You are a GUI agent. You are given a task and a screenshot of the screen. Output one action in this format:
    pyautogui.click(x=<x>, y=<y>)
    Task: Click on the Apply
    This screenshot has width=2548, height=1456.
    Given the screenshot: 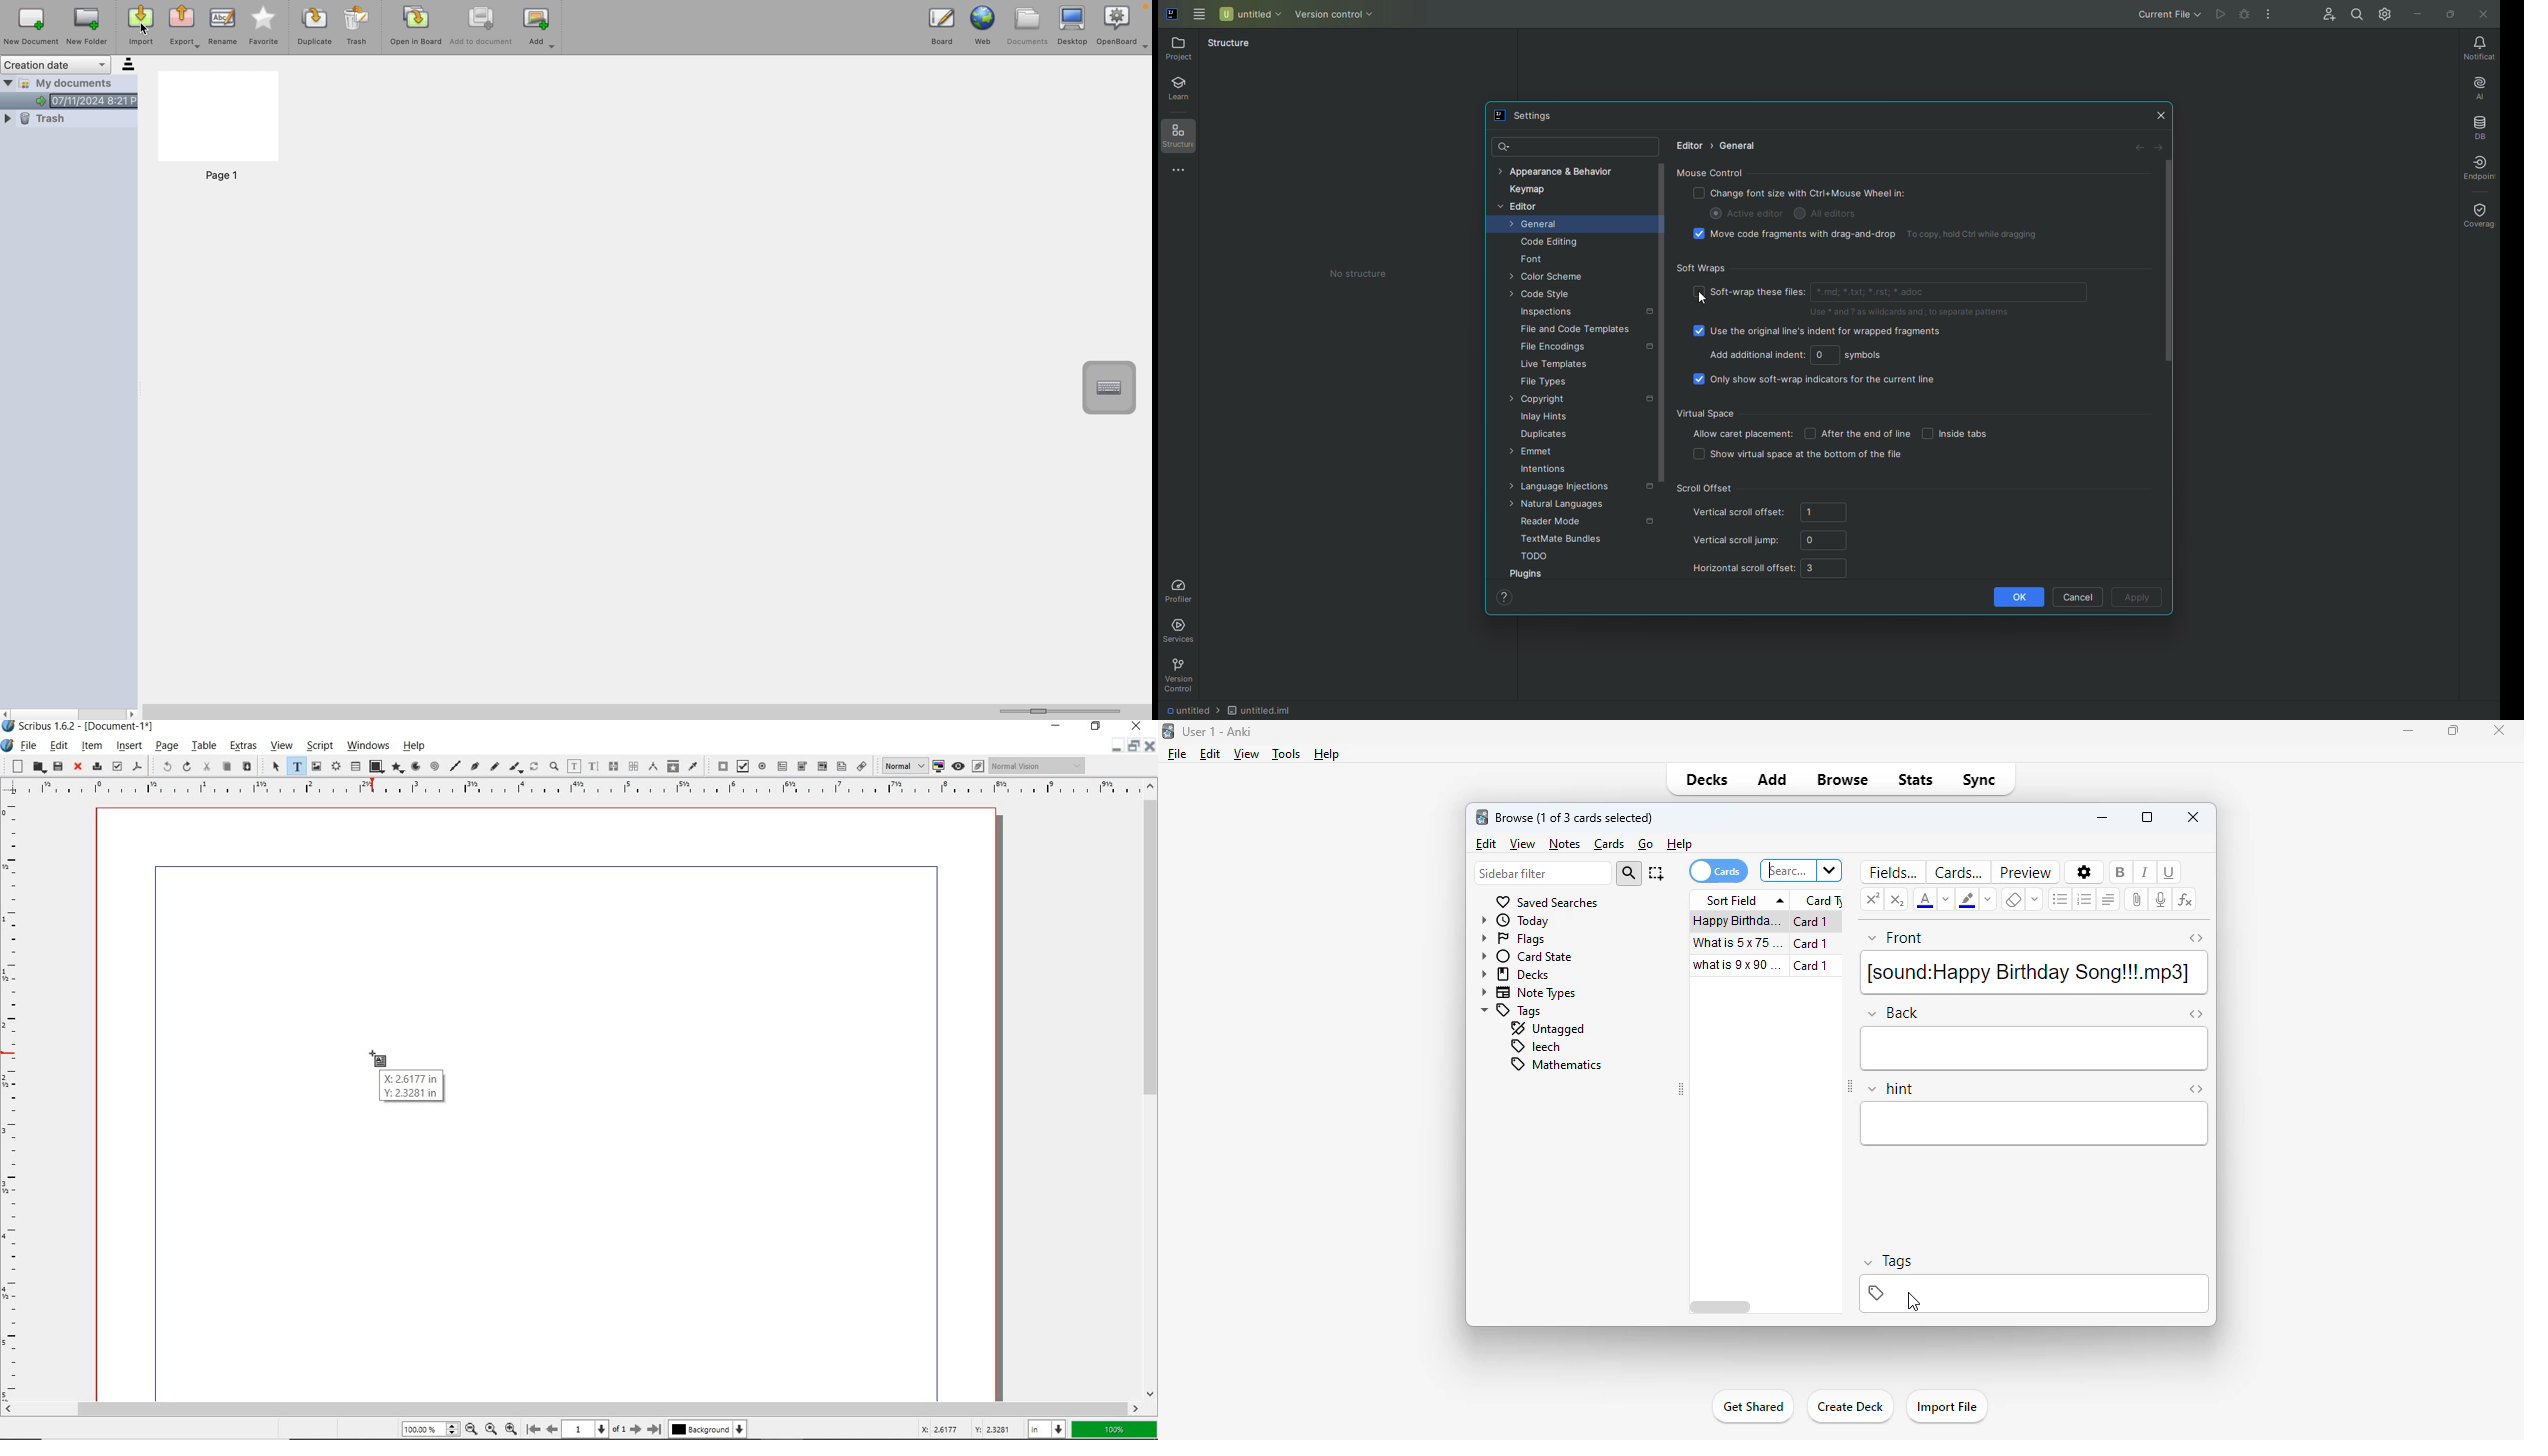 What is the action you would take?
    pyautogui.click(x=2136, y=598)
    